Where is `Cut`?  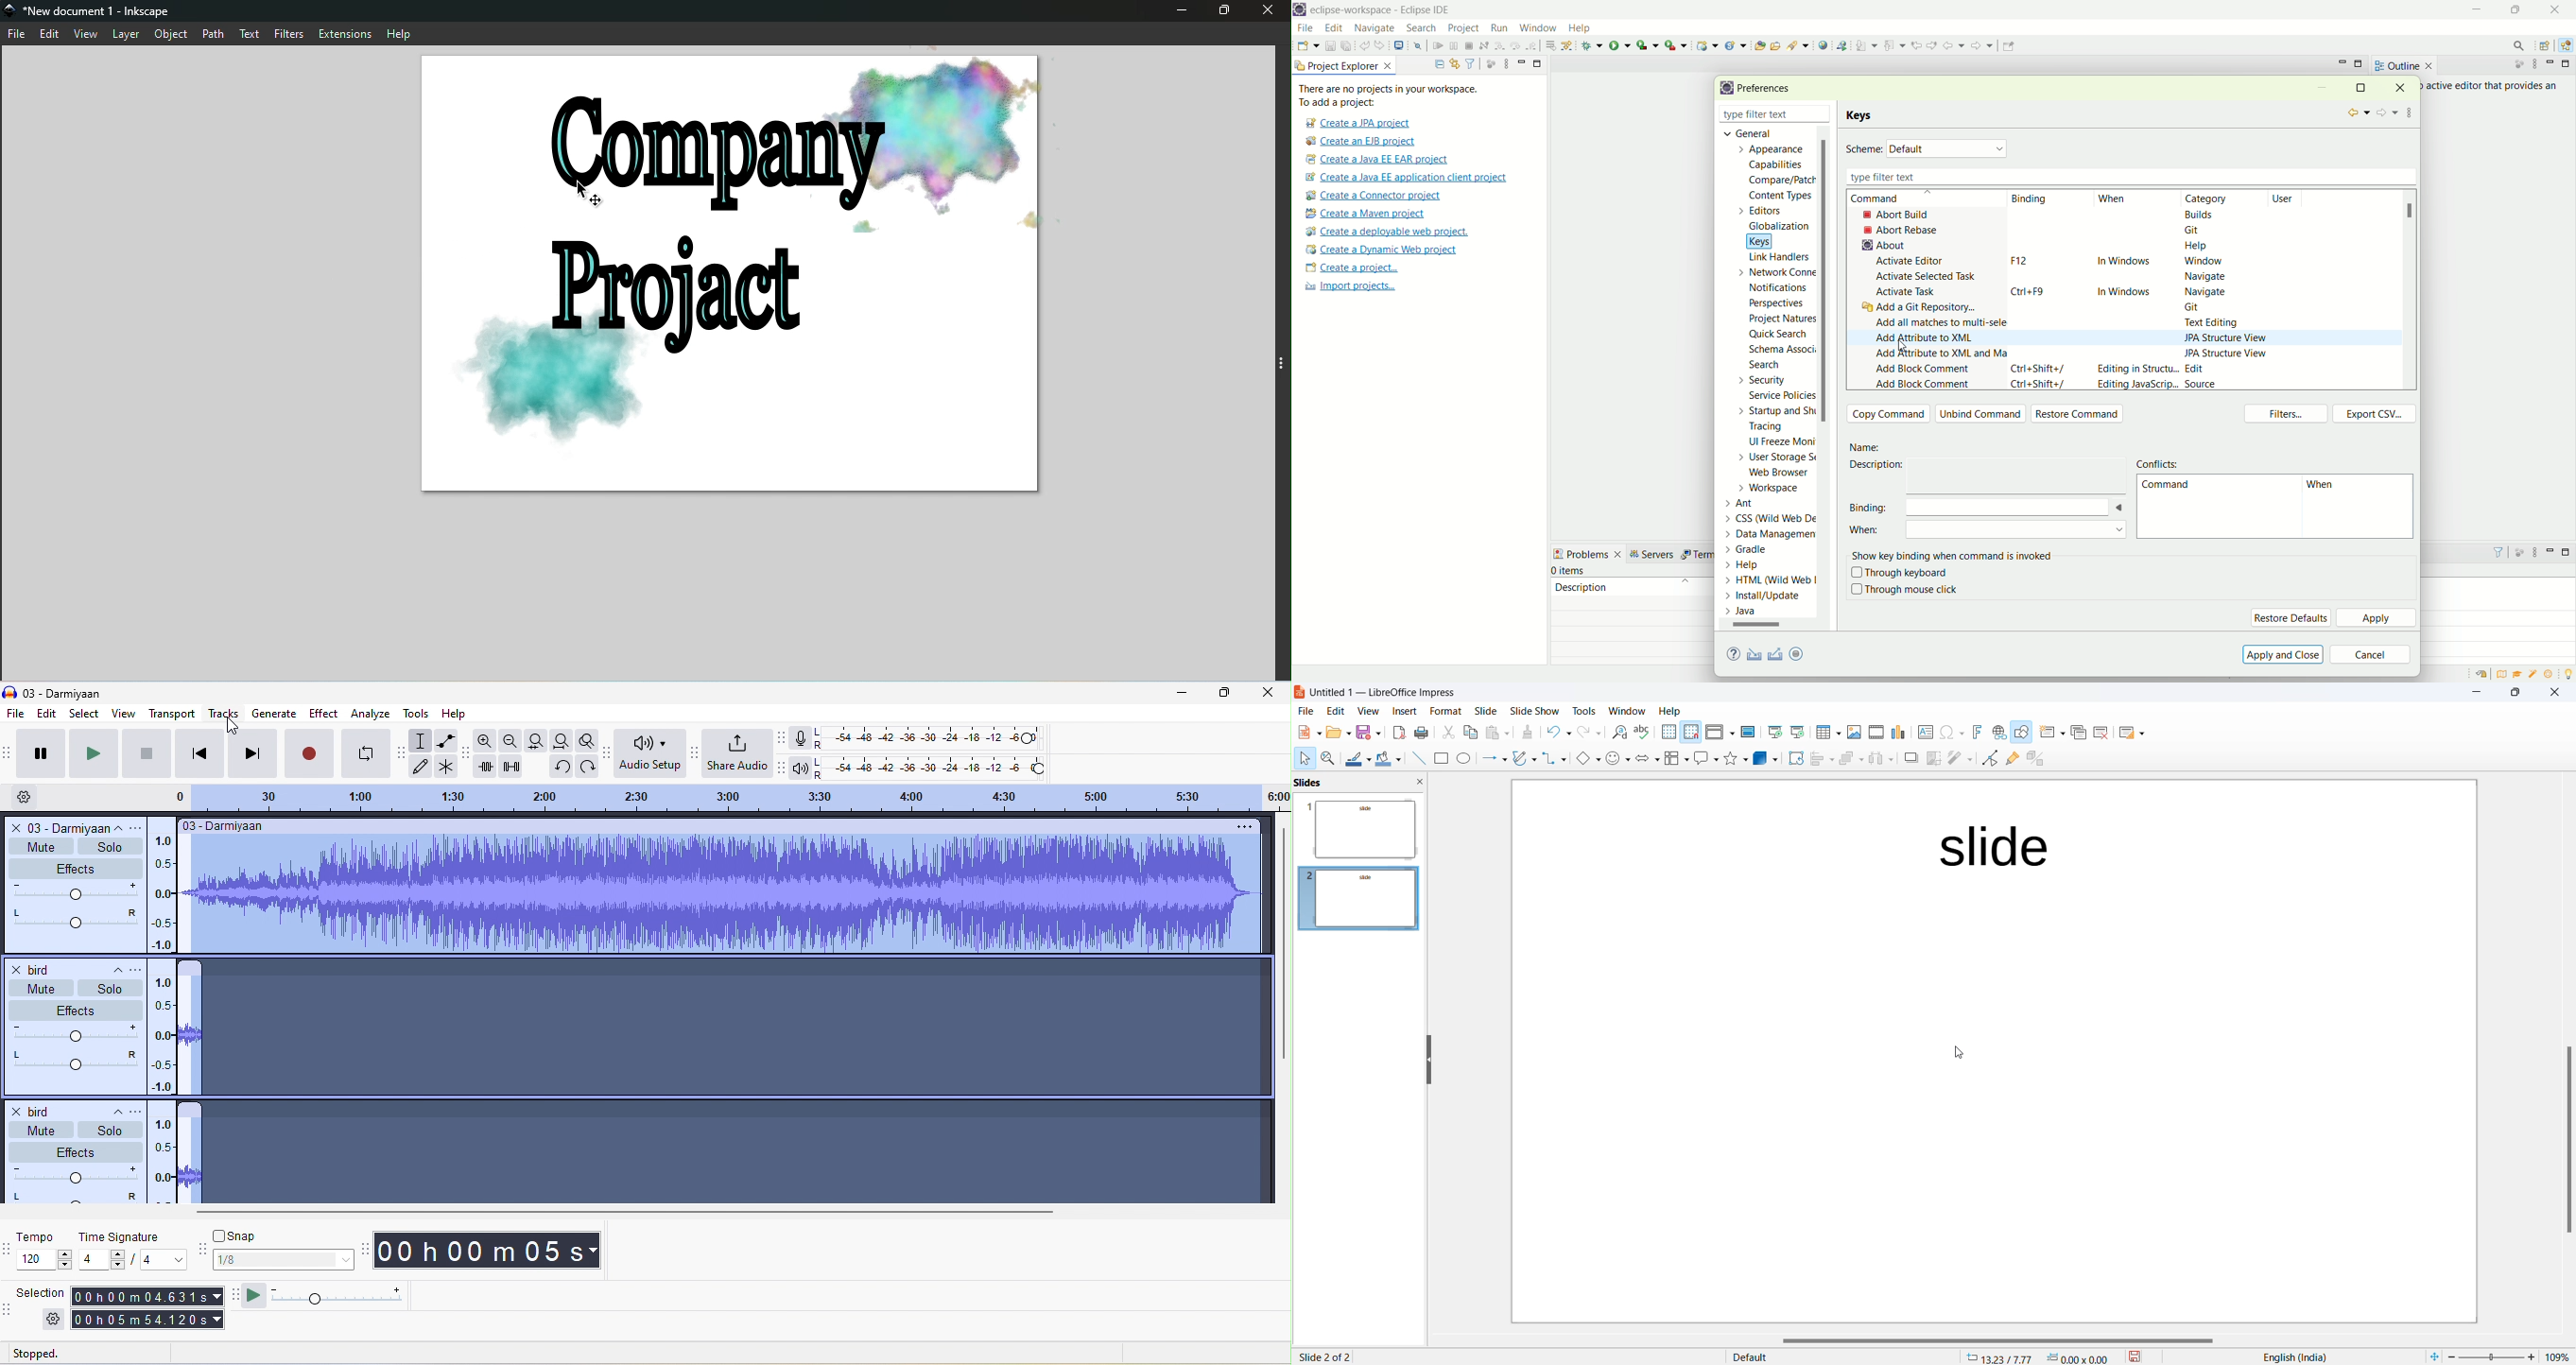 Cut is located at coordinates (1447, 731).